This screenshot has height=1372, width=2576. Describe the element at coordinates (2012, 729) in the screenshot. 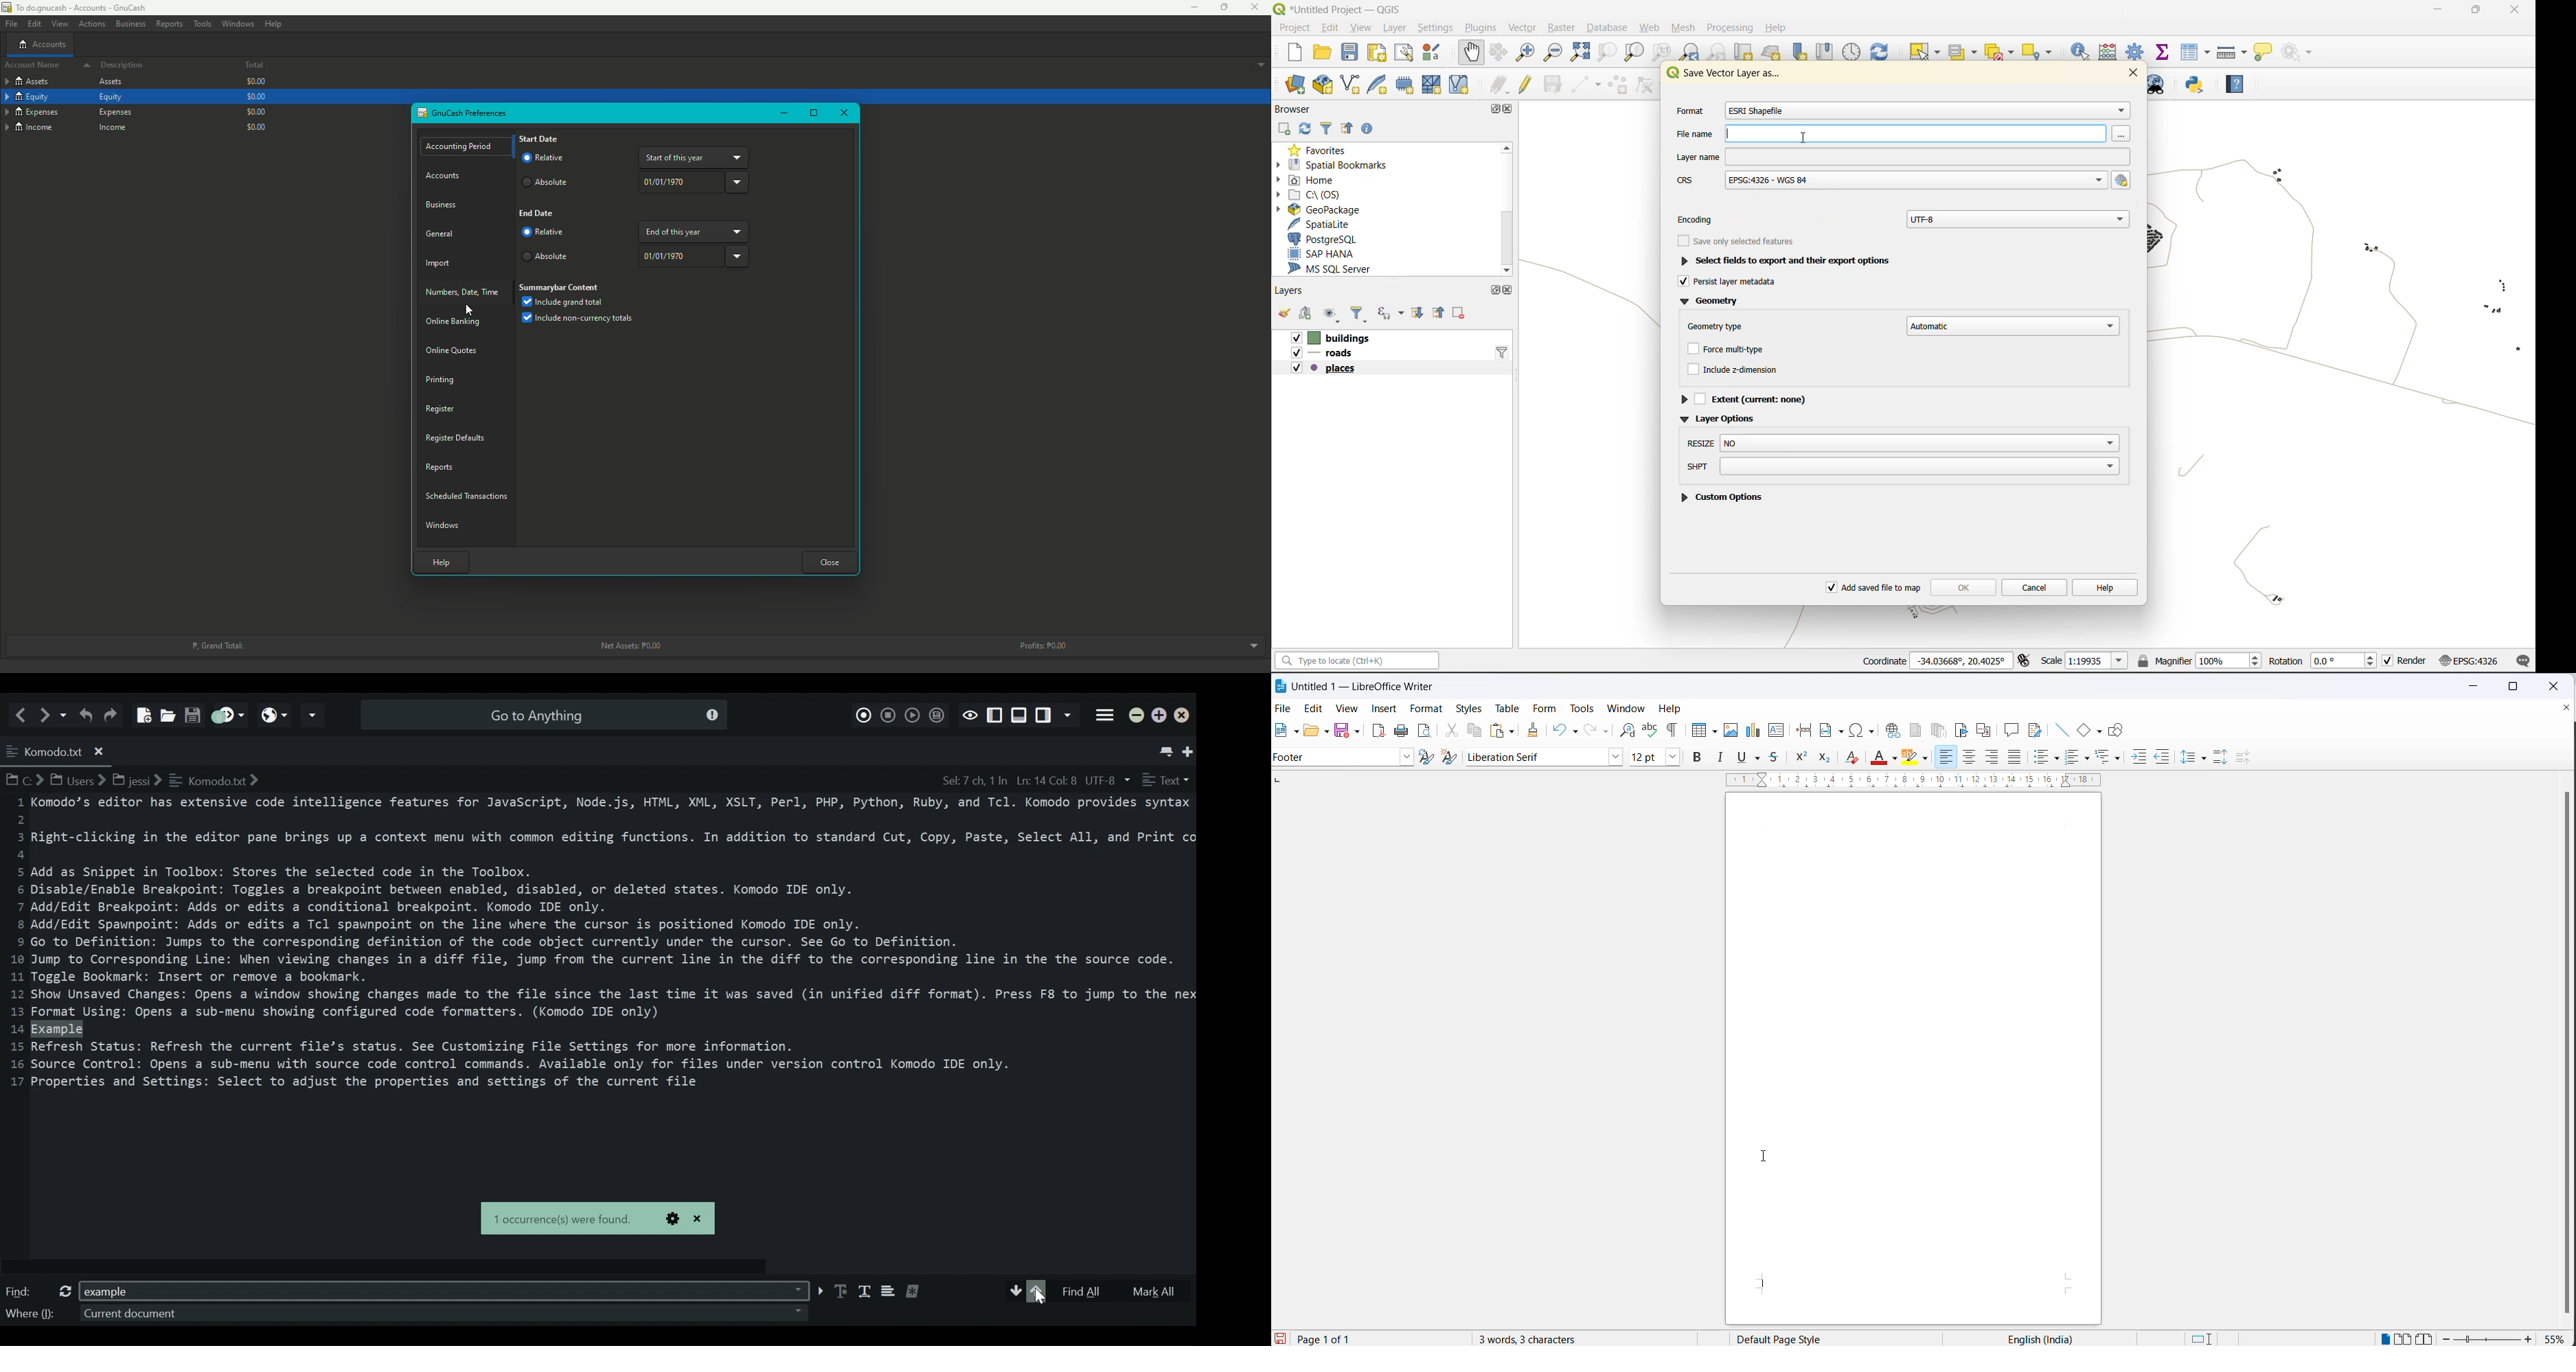

I see `insert comments` at that location.